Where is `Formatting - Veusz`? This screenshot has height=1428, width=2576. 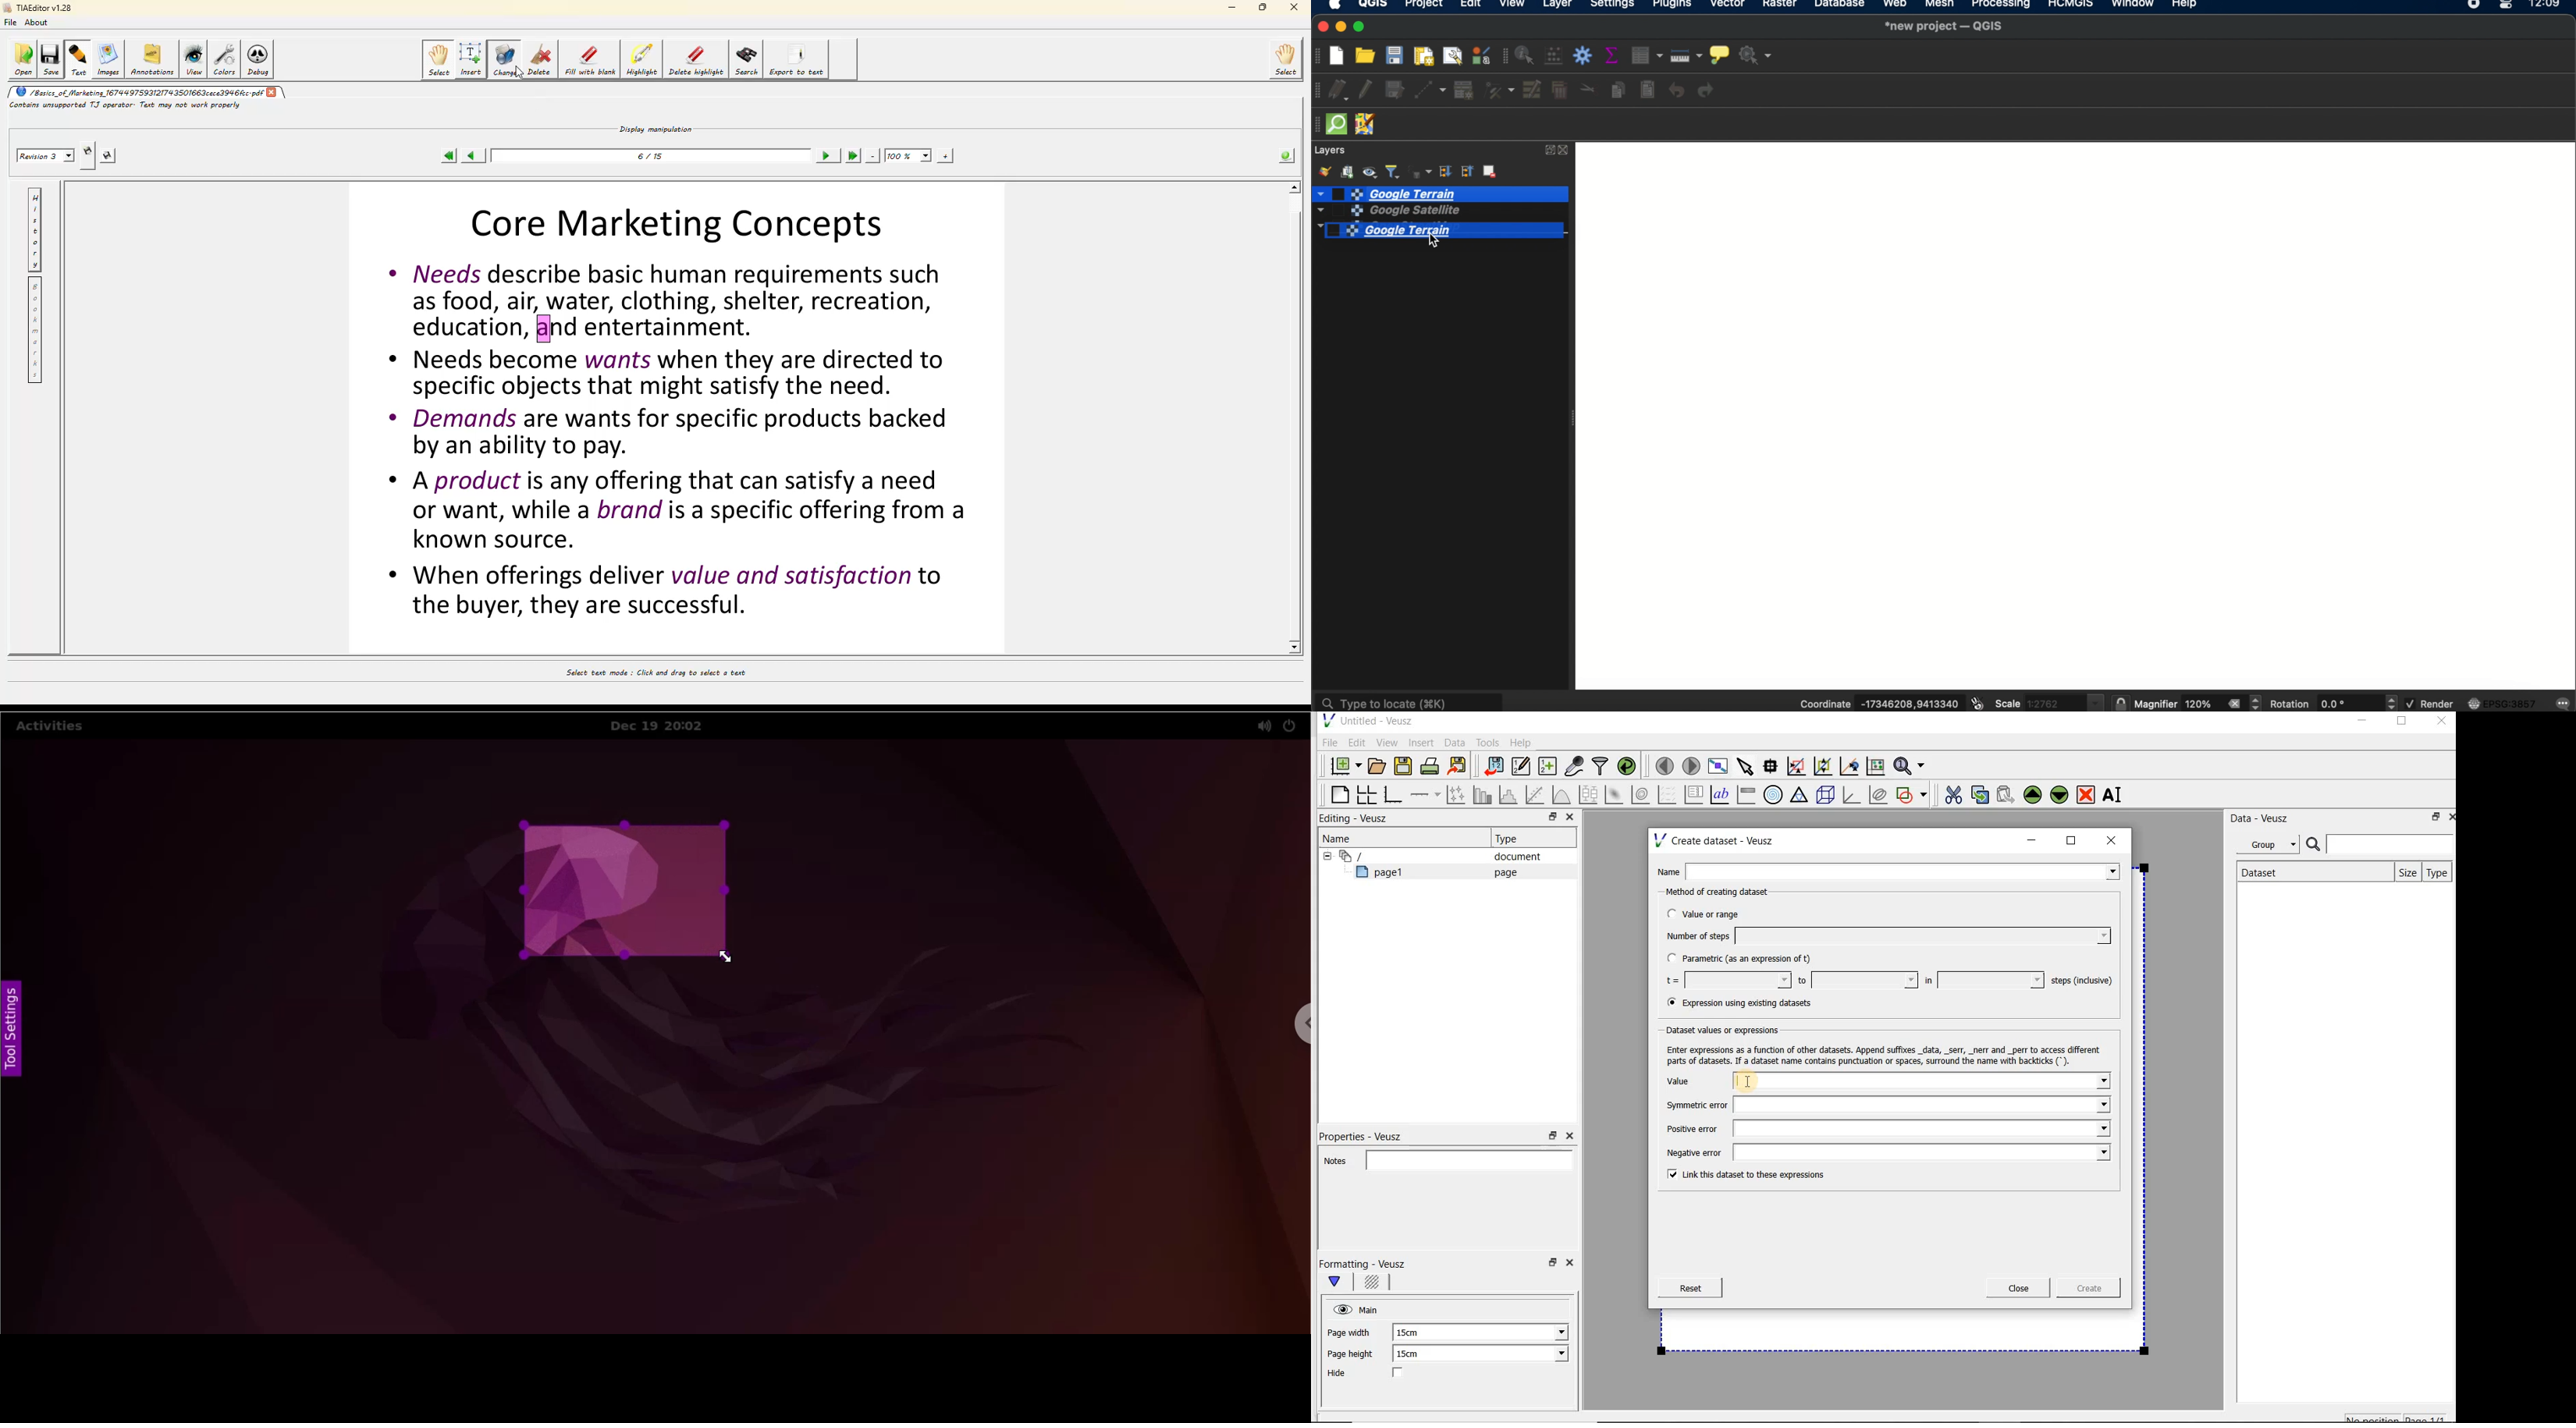
Formatting - Veusz is located at coordinates (1364, 1264).